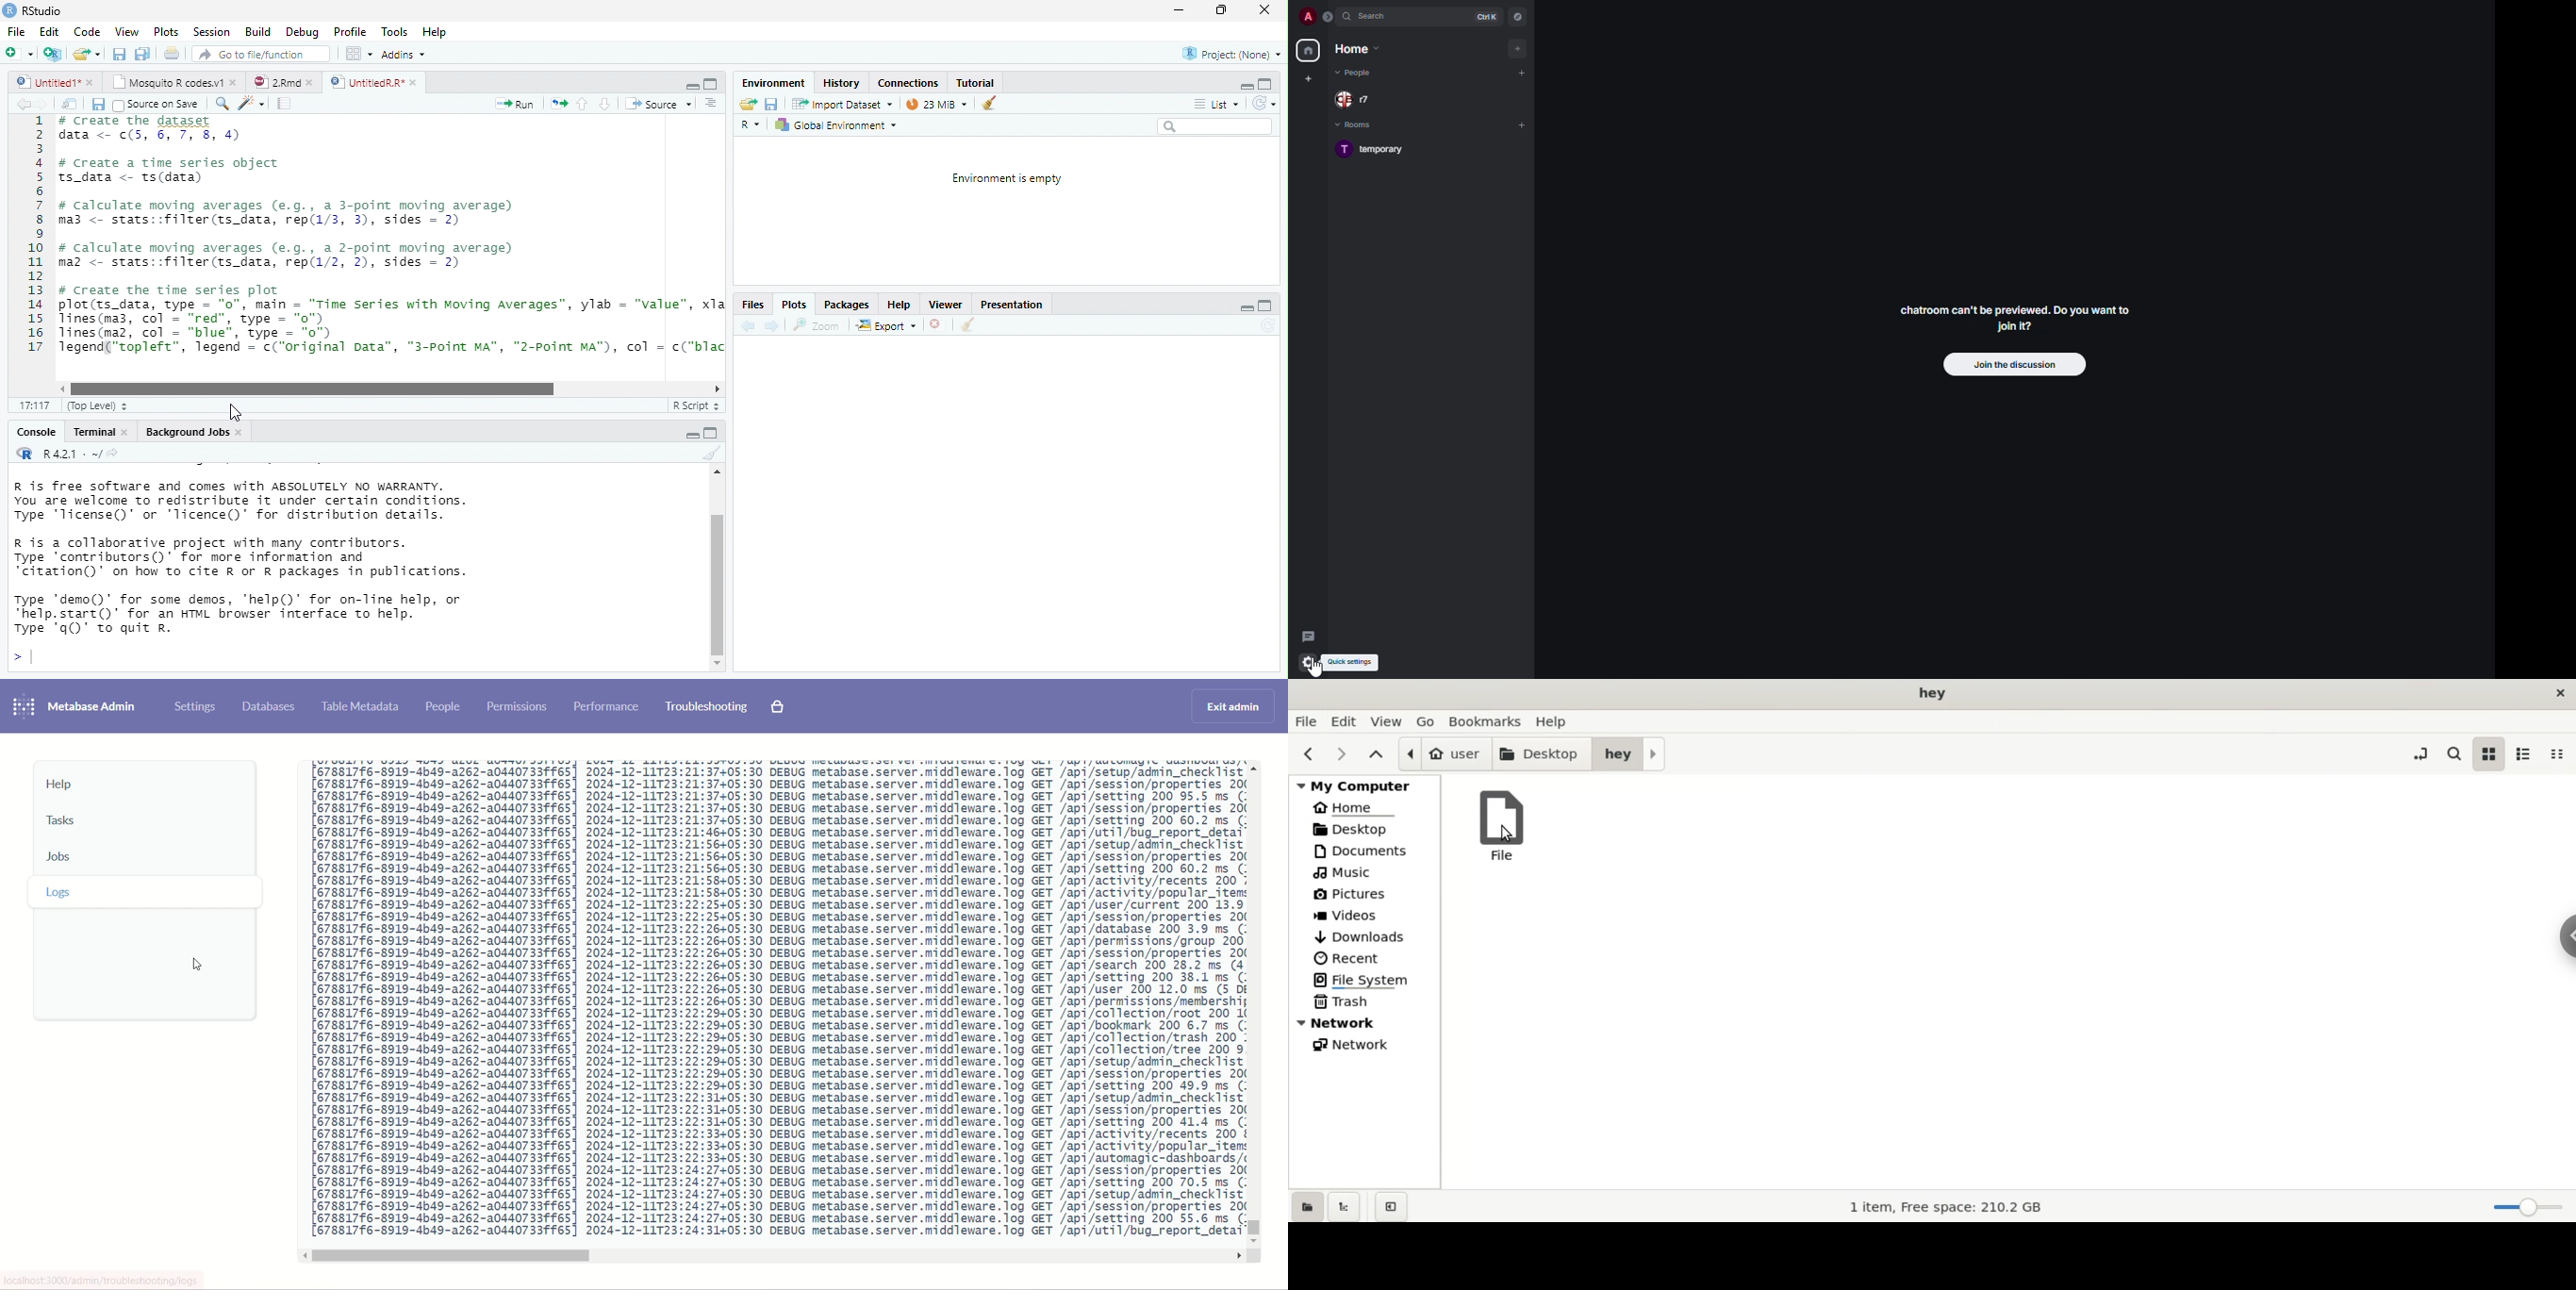 The image size is (2576, 1316). What do you see at coordinates (23, 104) in the screenshot?
I see `back` at bounding box center [23, 104].